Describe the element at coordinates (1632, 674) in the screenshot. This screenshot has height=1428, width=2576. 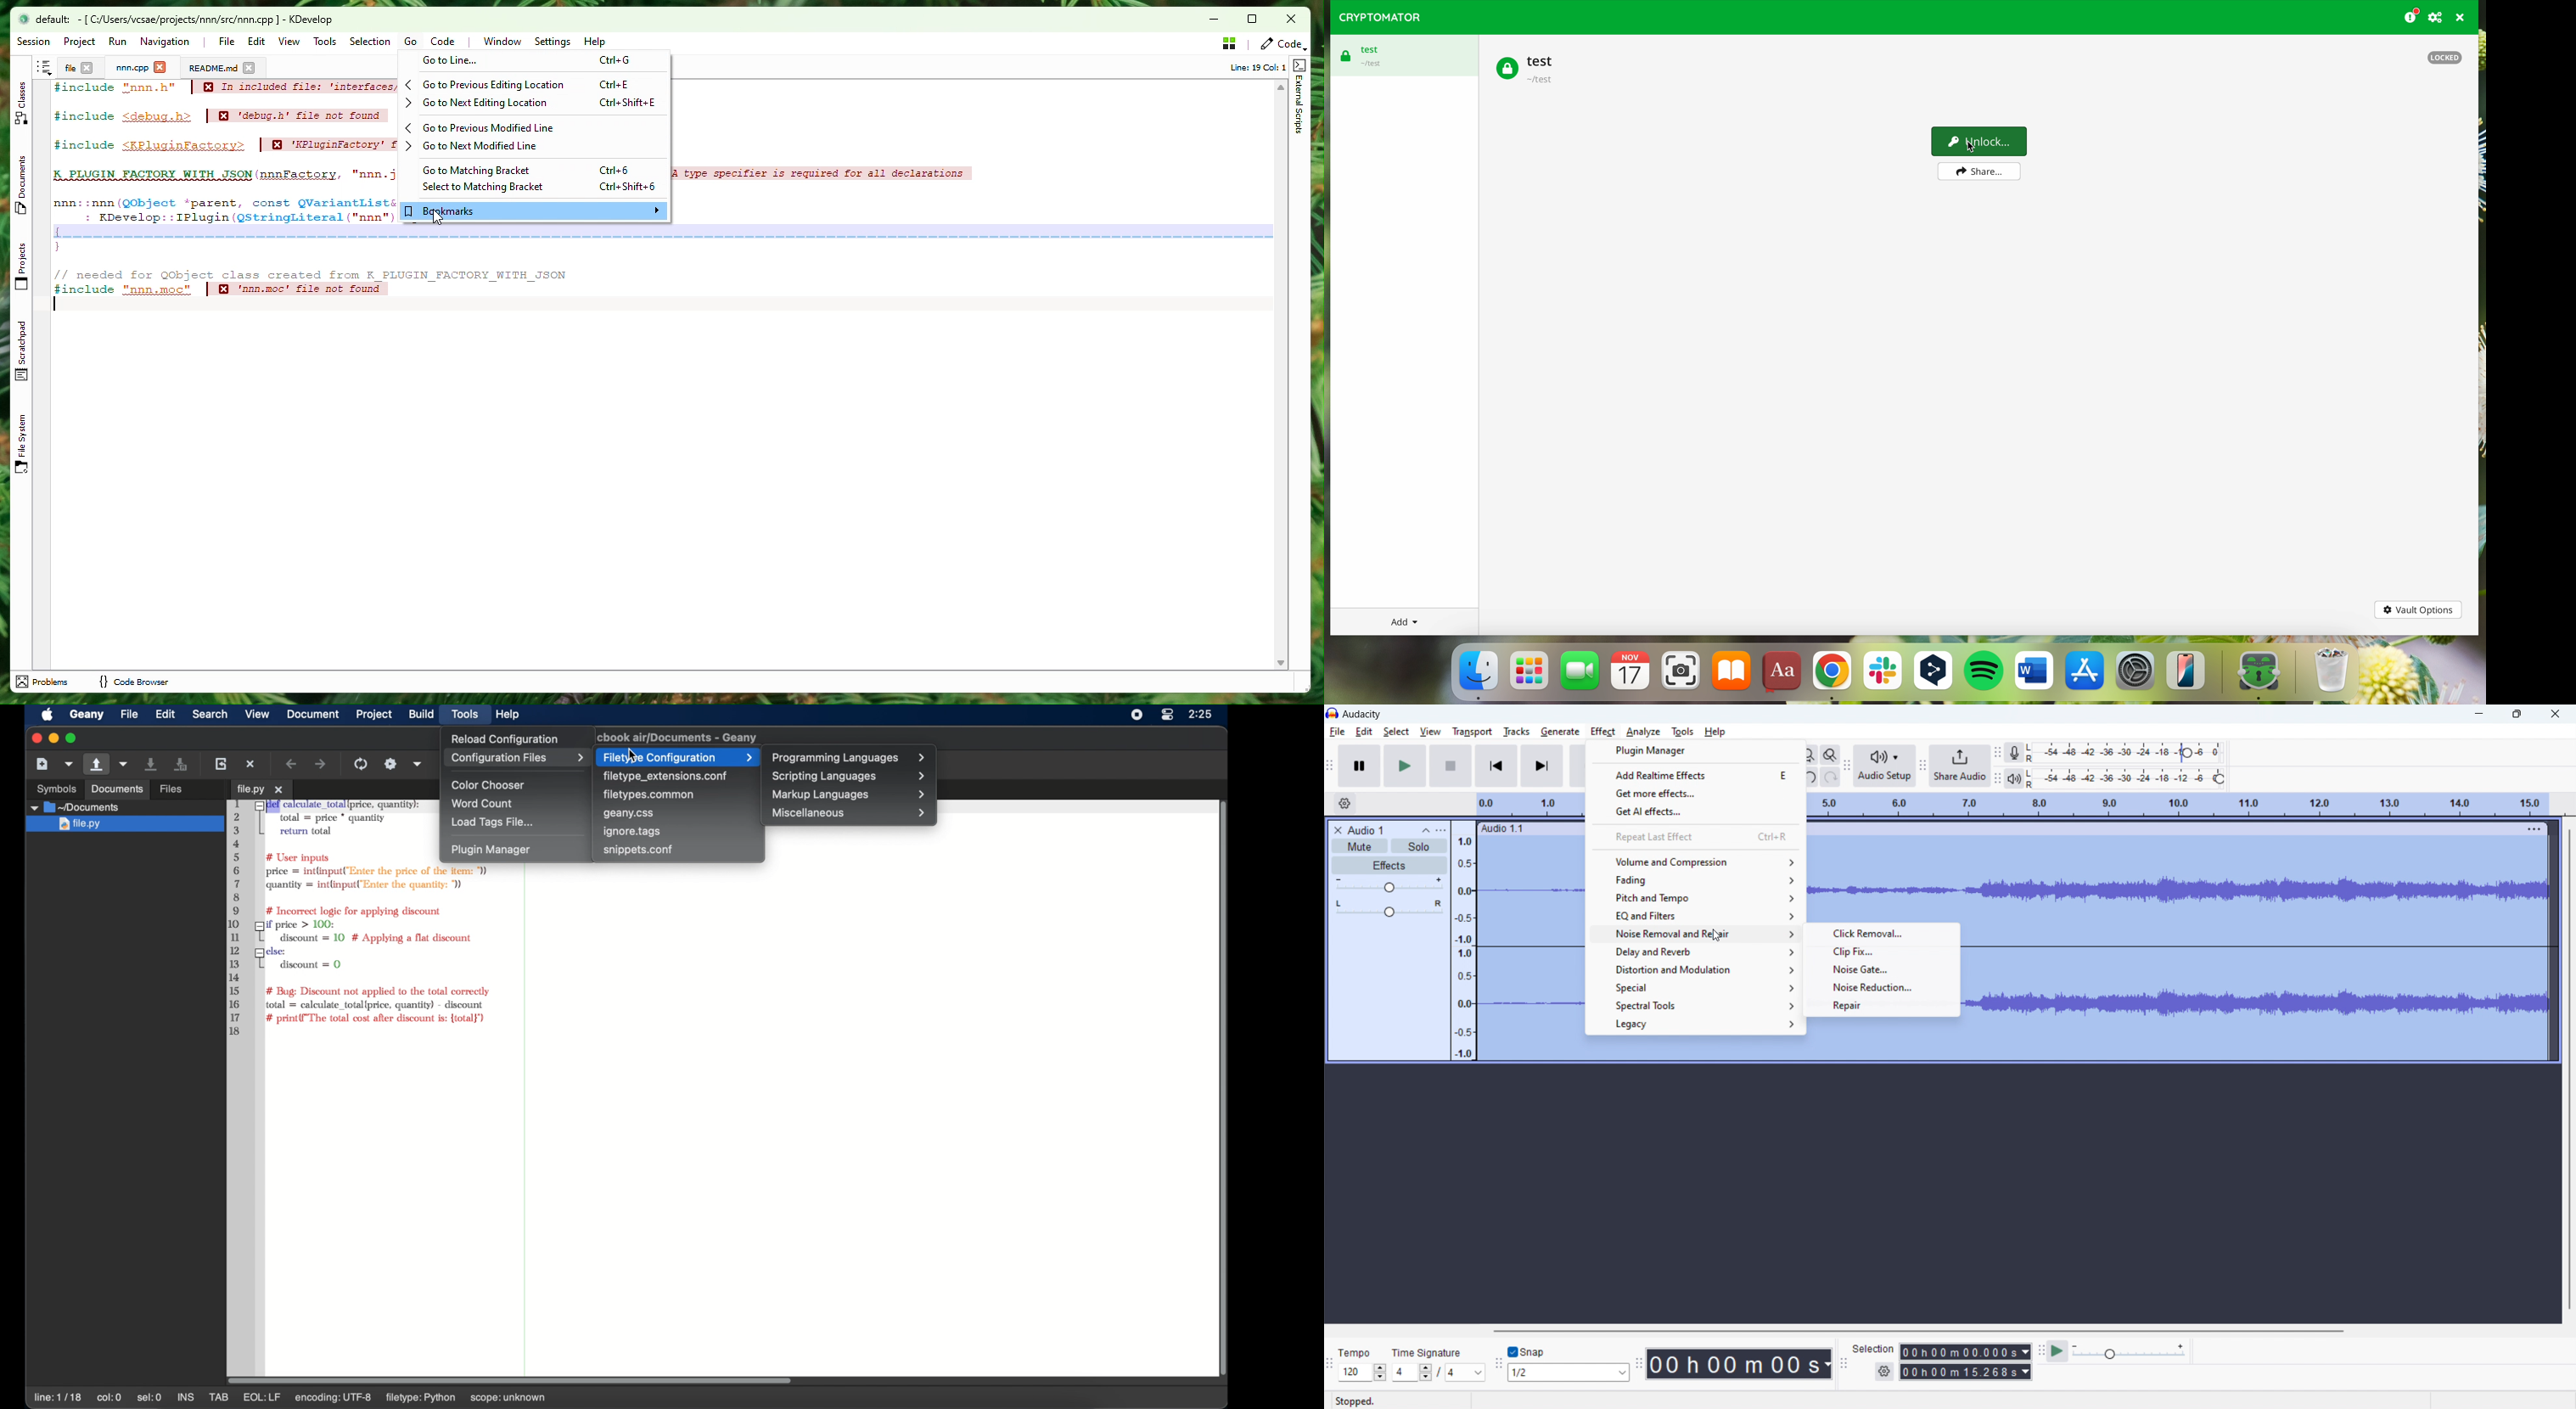
I see `calendar` at that location.